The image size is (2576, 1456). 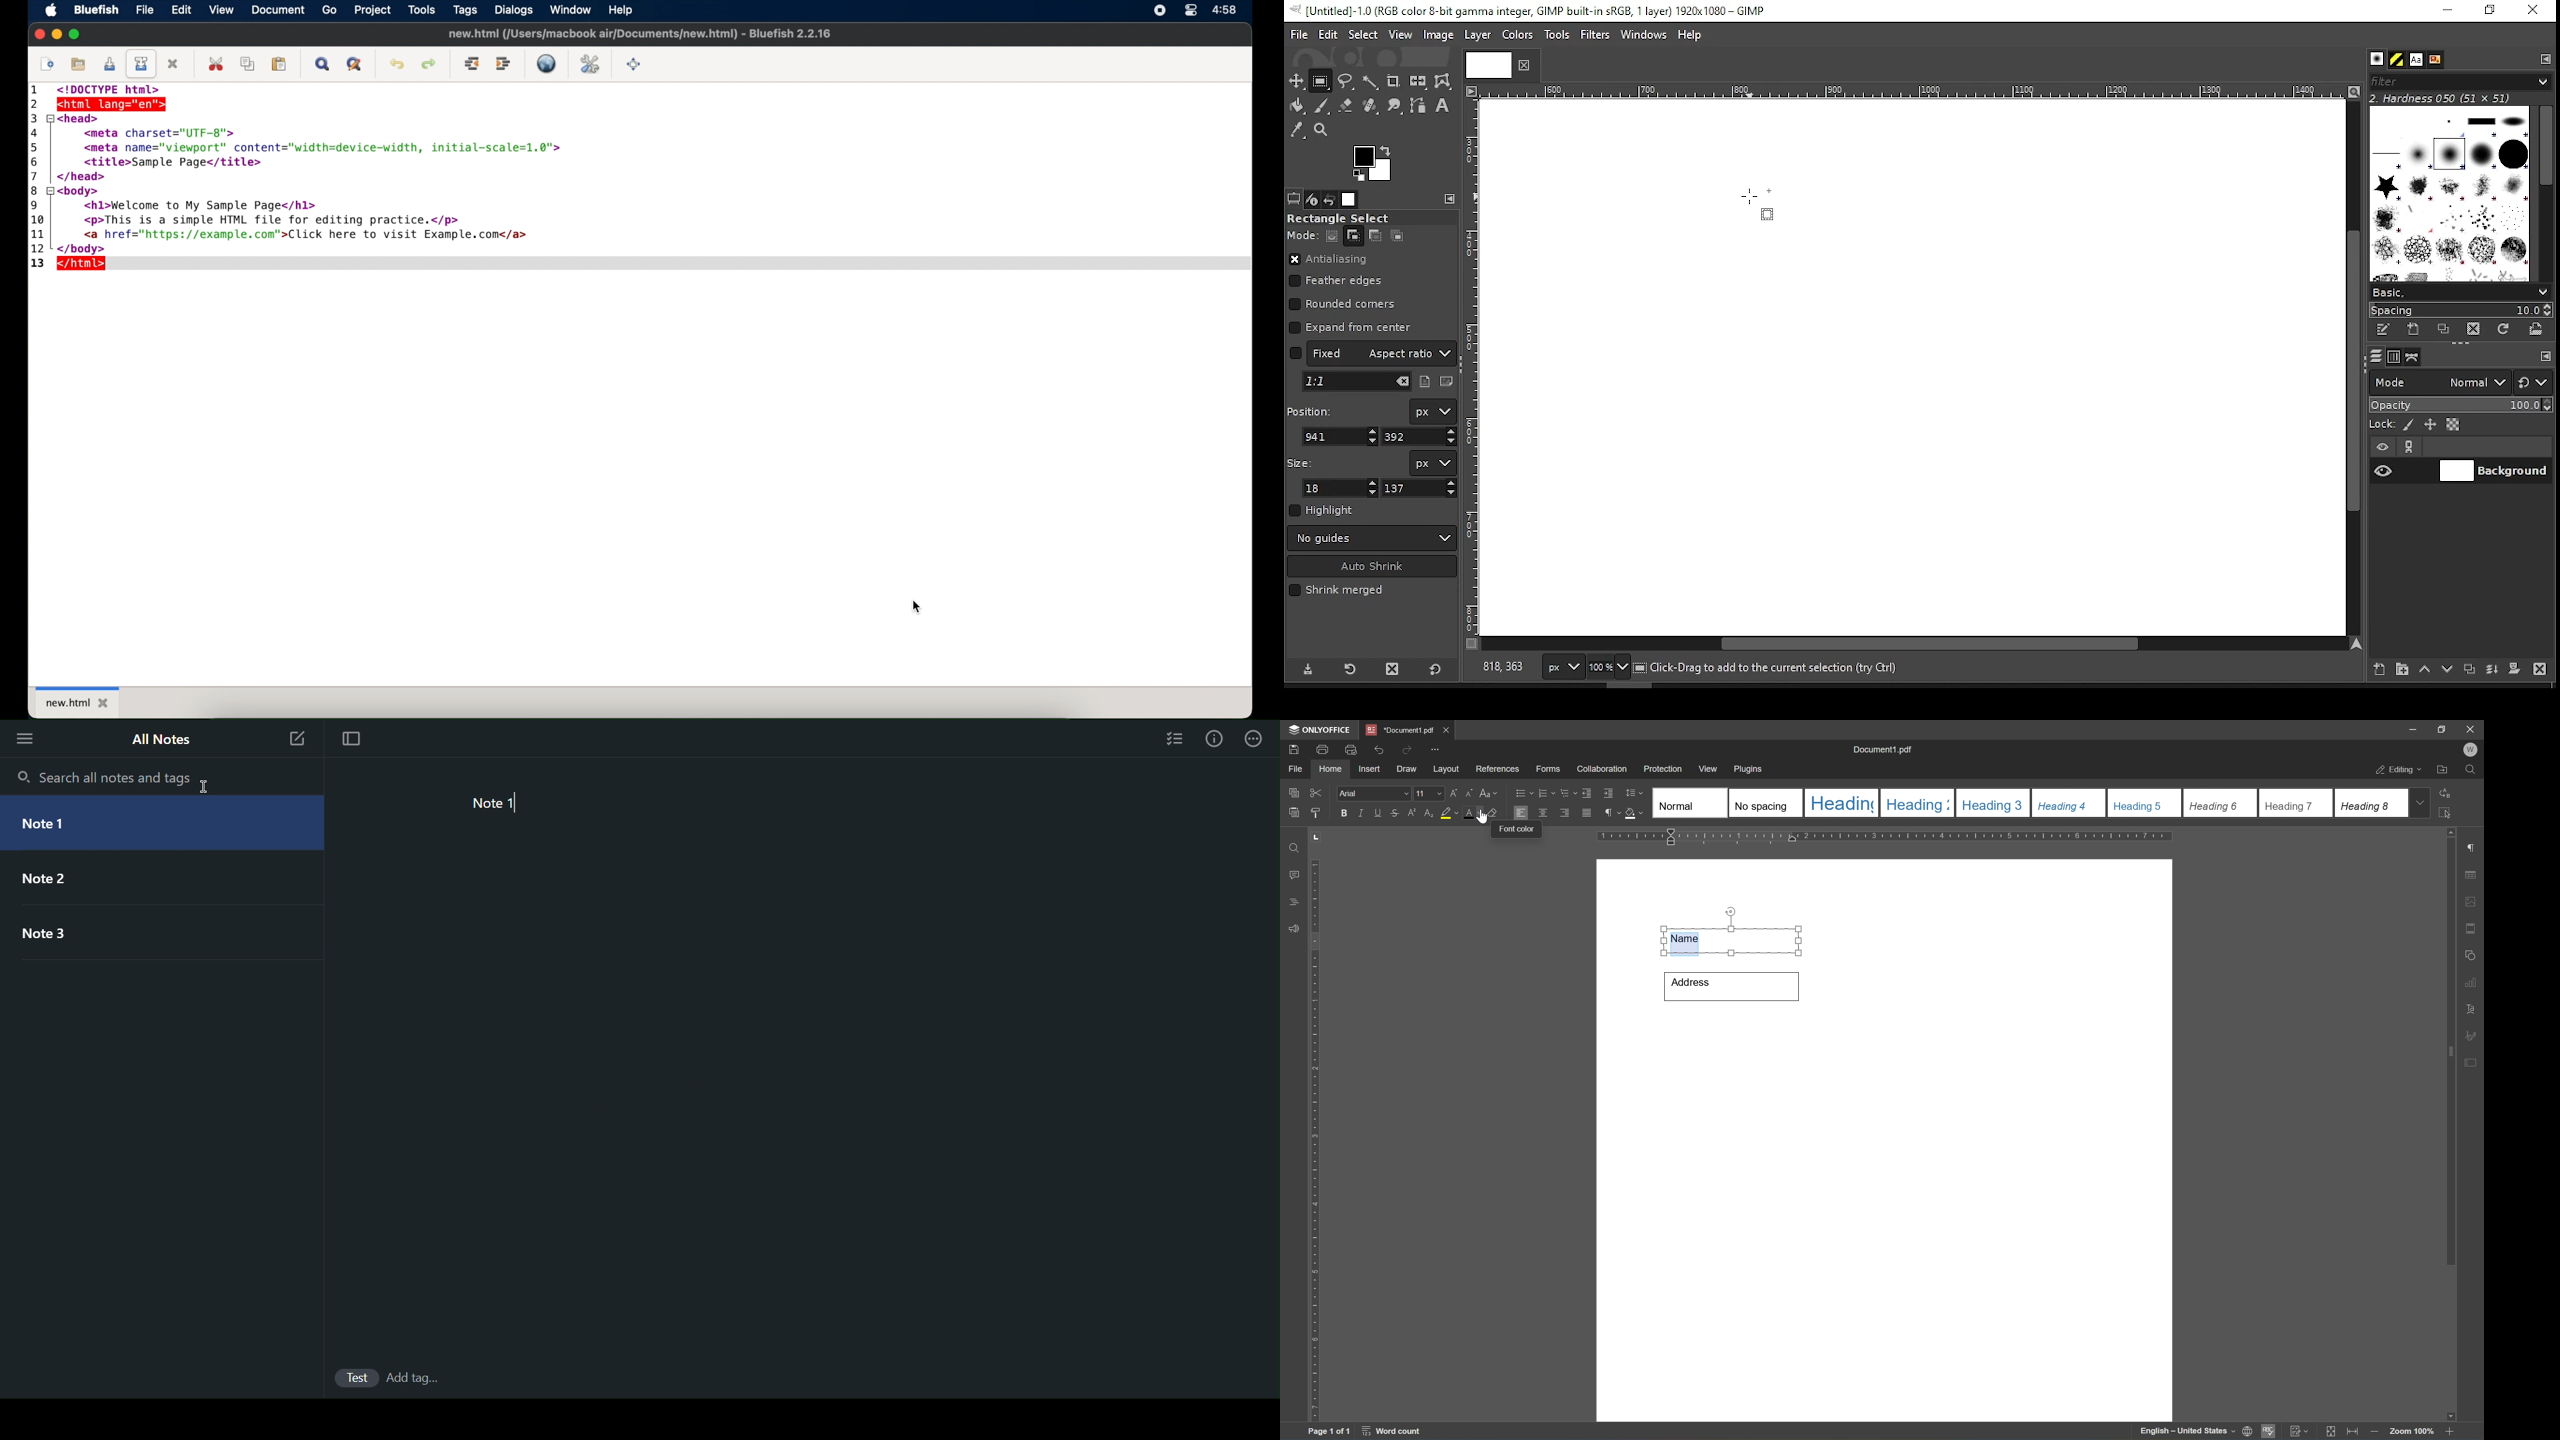 I want to click on edit this brush, so click(x=2382, y=331).